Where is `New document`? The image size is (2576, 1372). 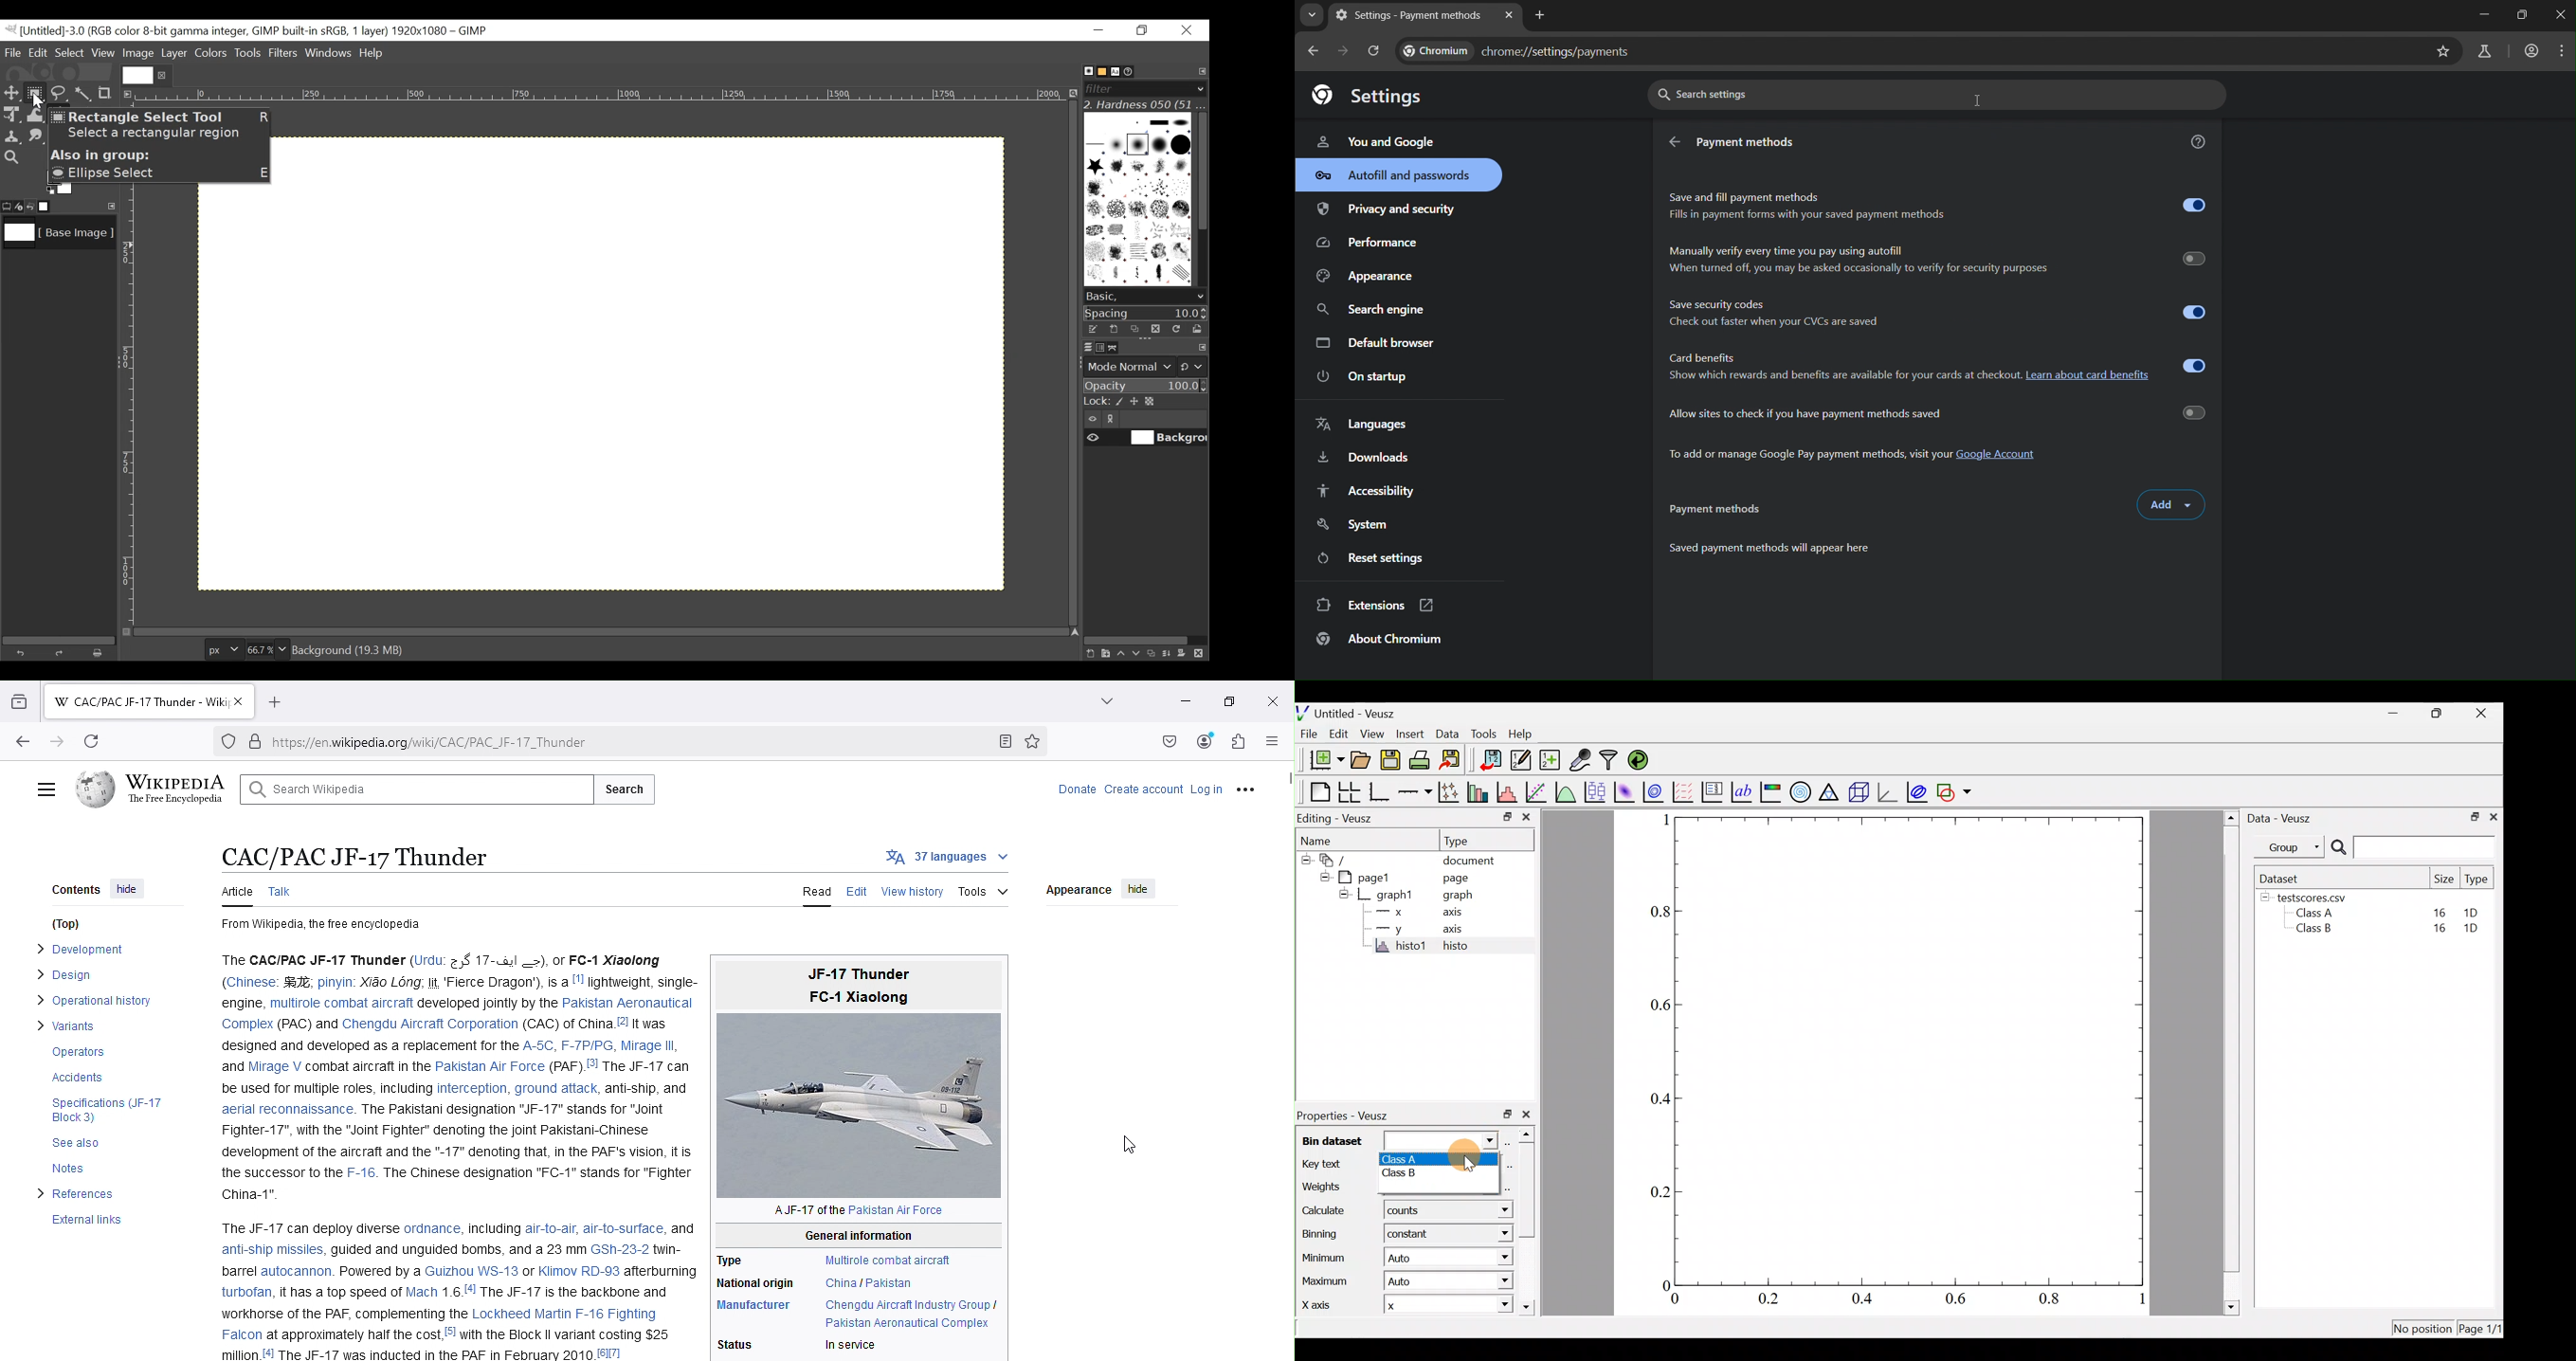 New document is located at coordinates (1321, 759).